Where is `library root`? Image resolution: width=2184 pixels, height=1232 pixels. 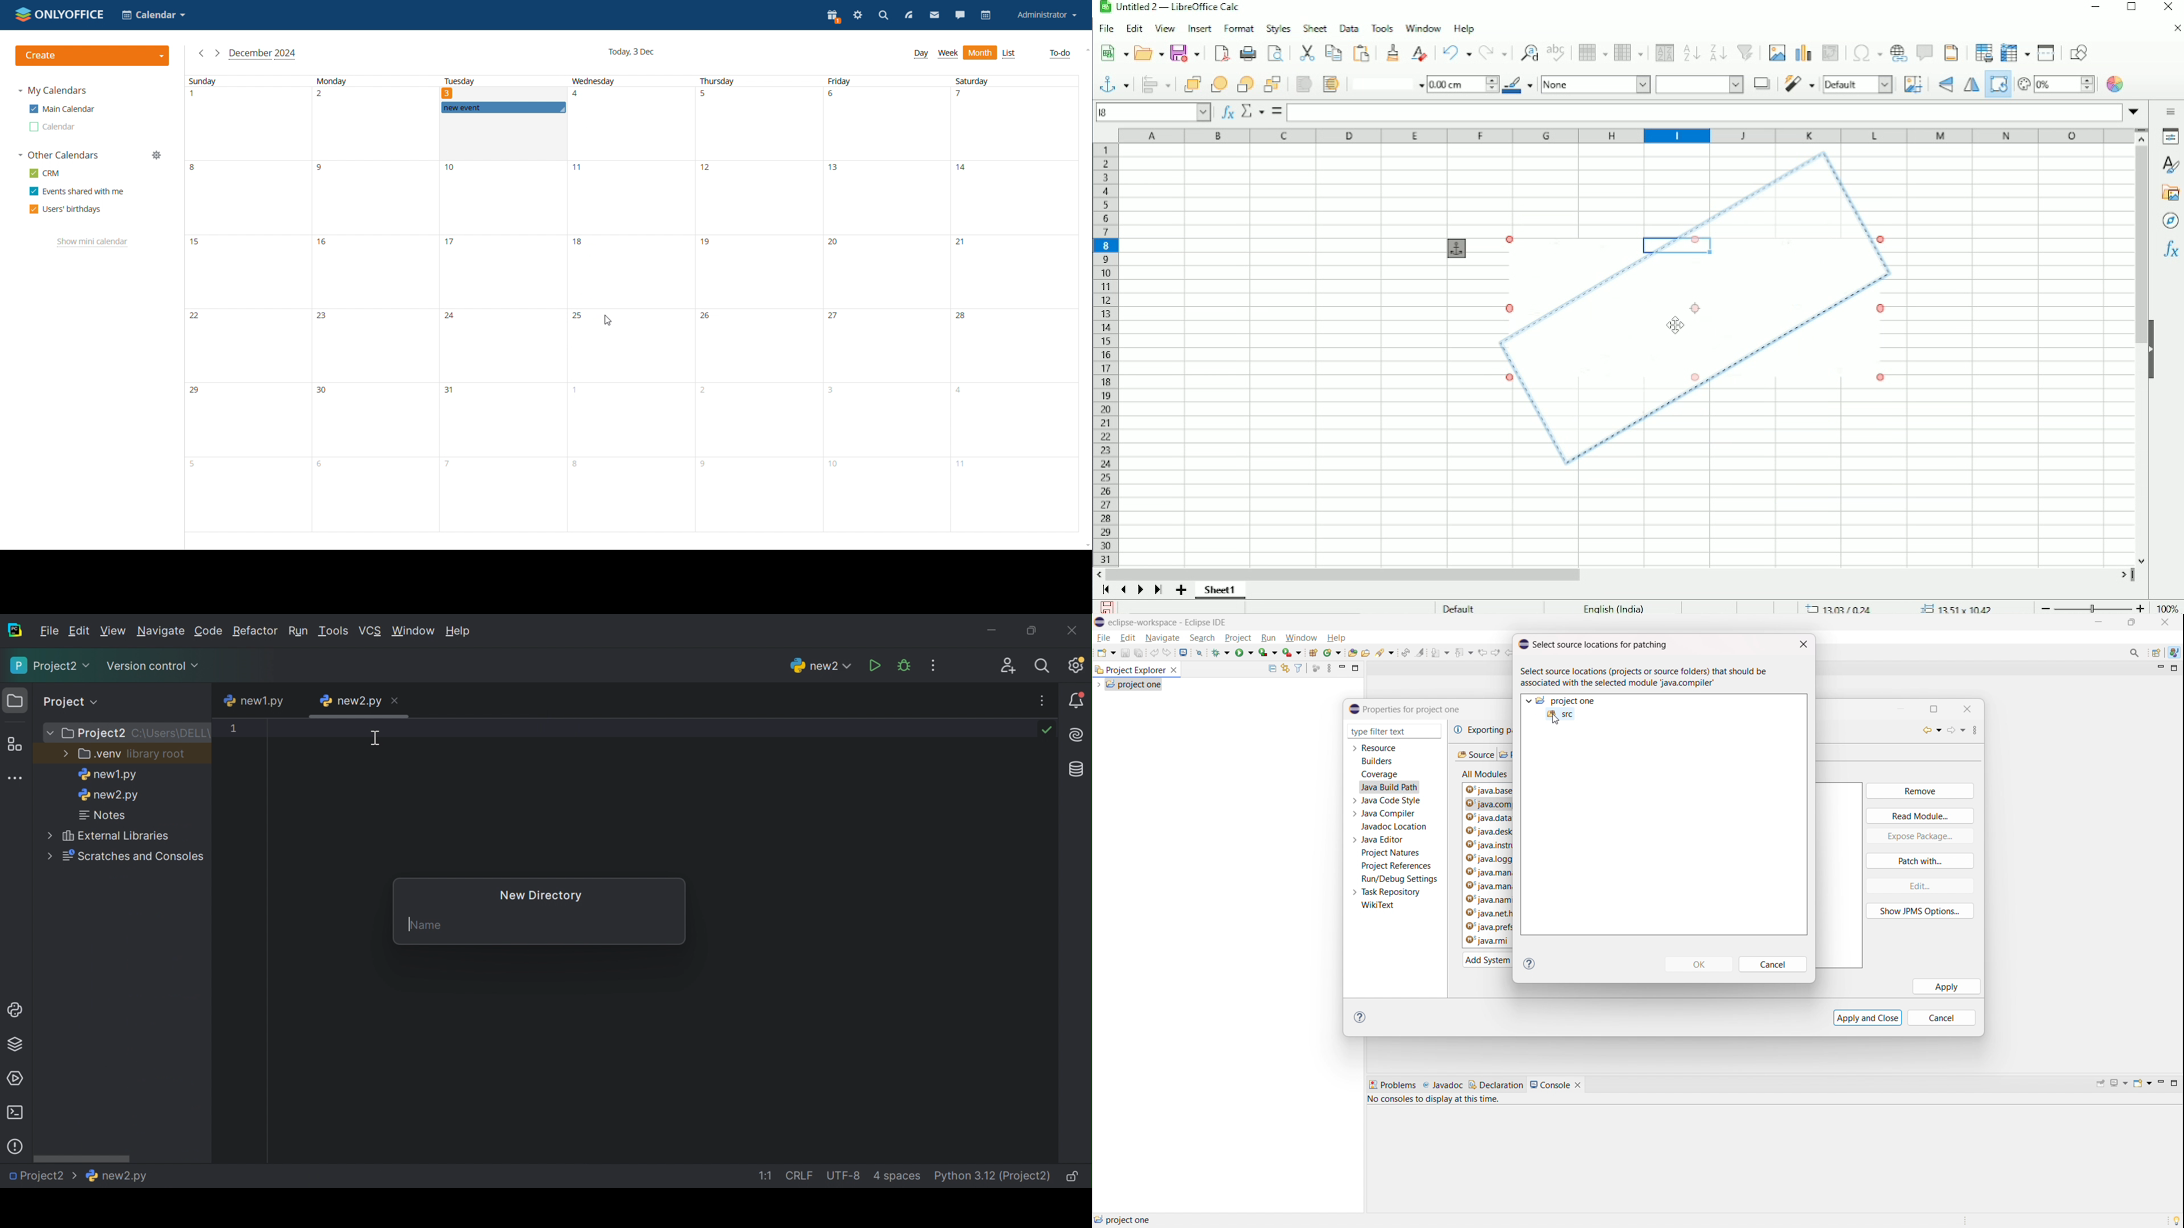
library root is located at coordinates (157, 755).